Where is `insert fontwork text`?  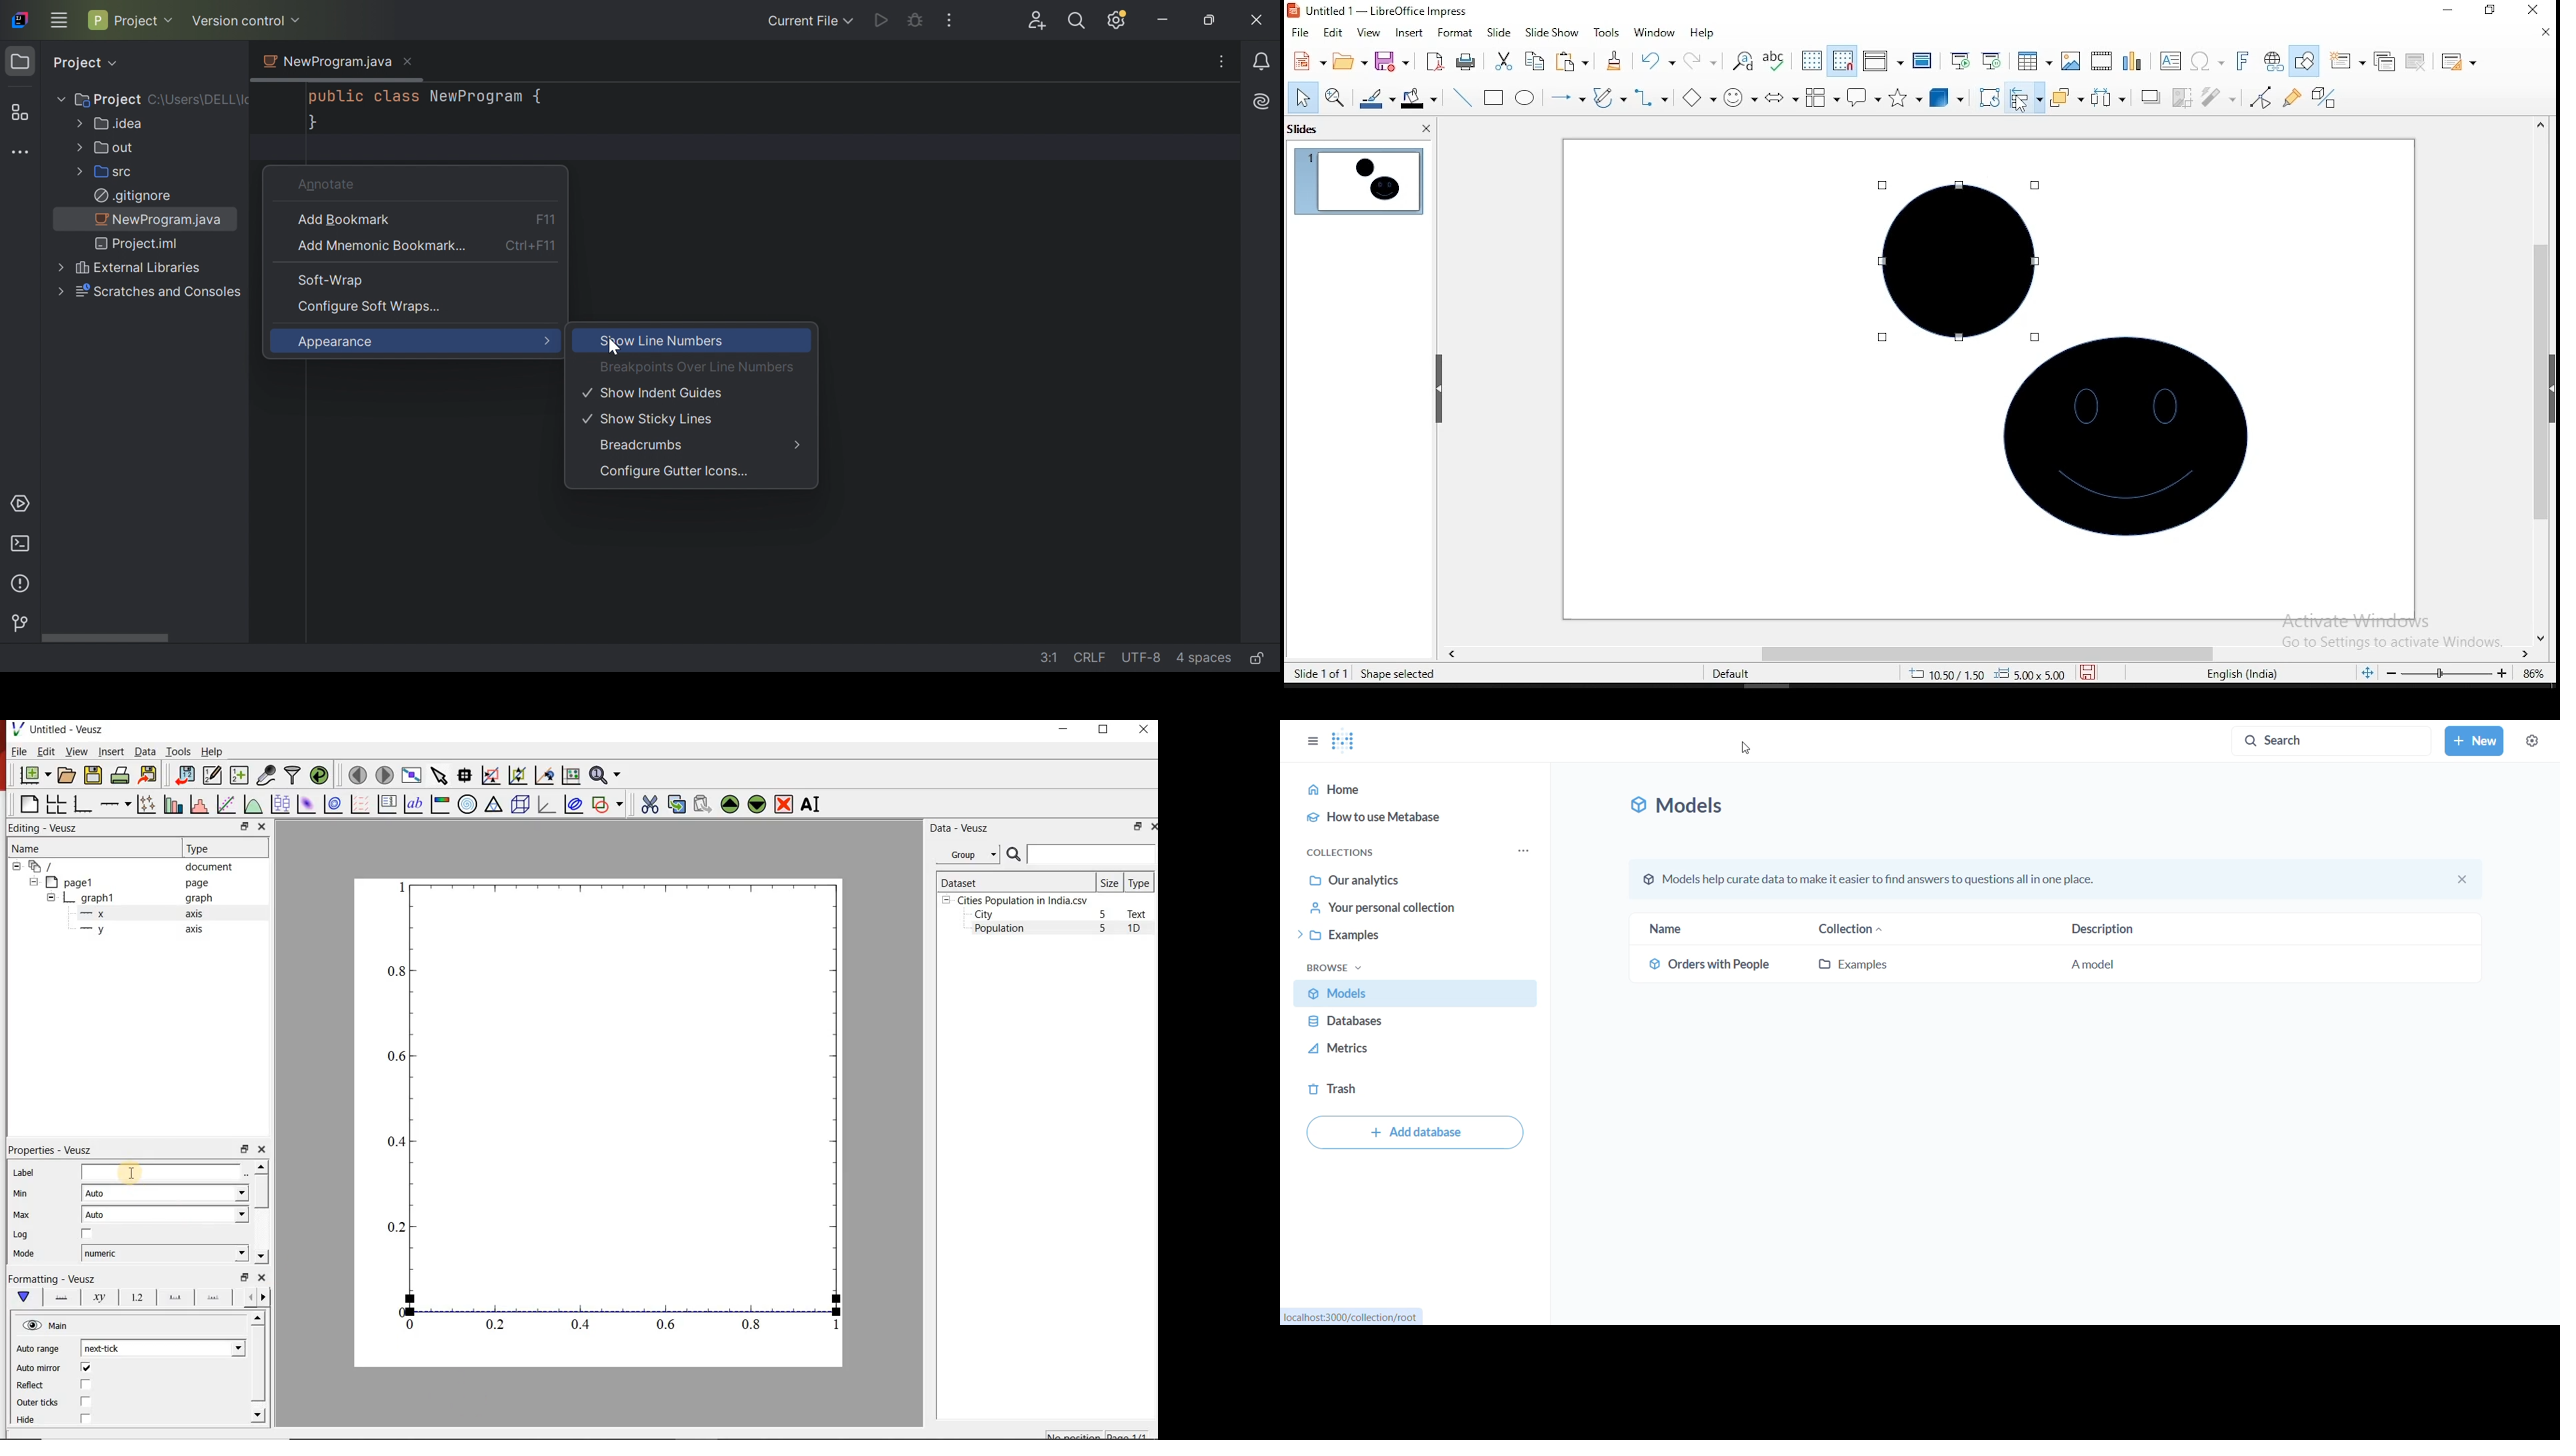 insert fontwork text is located at coordinates (2244, 60).